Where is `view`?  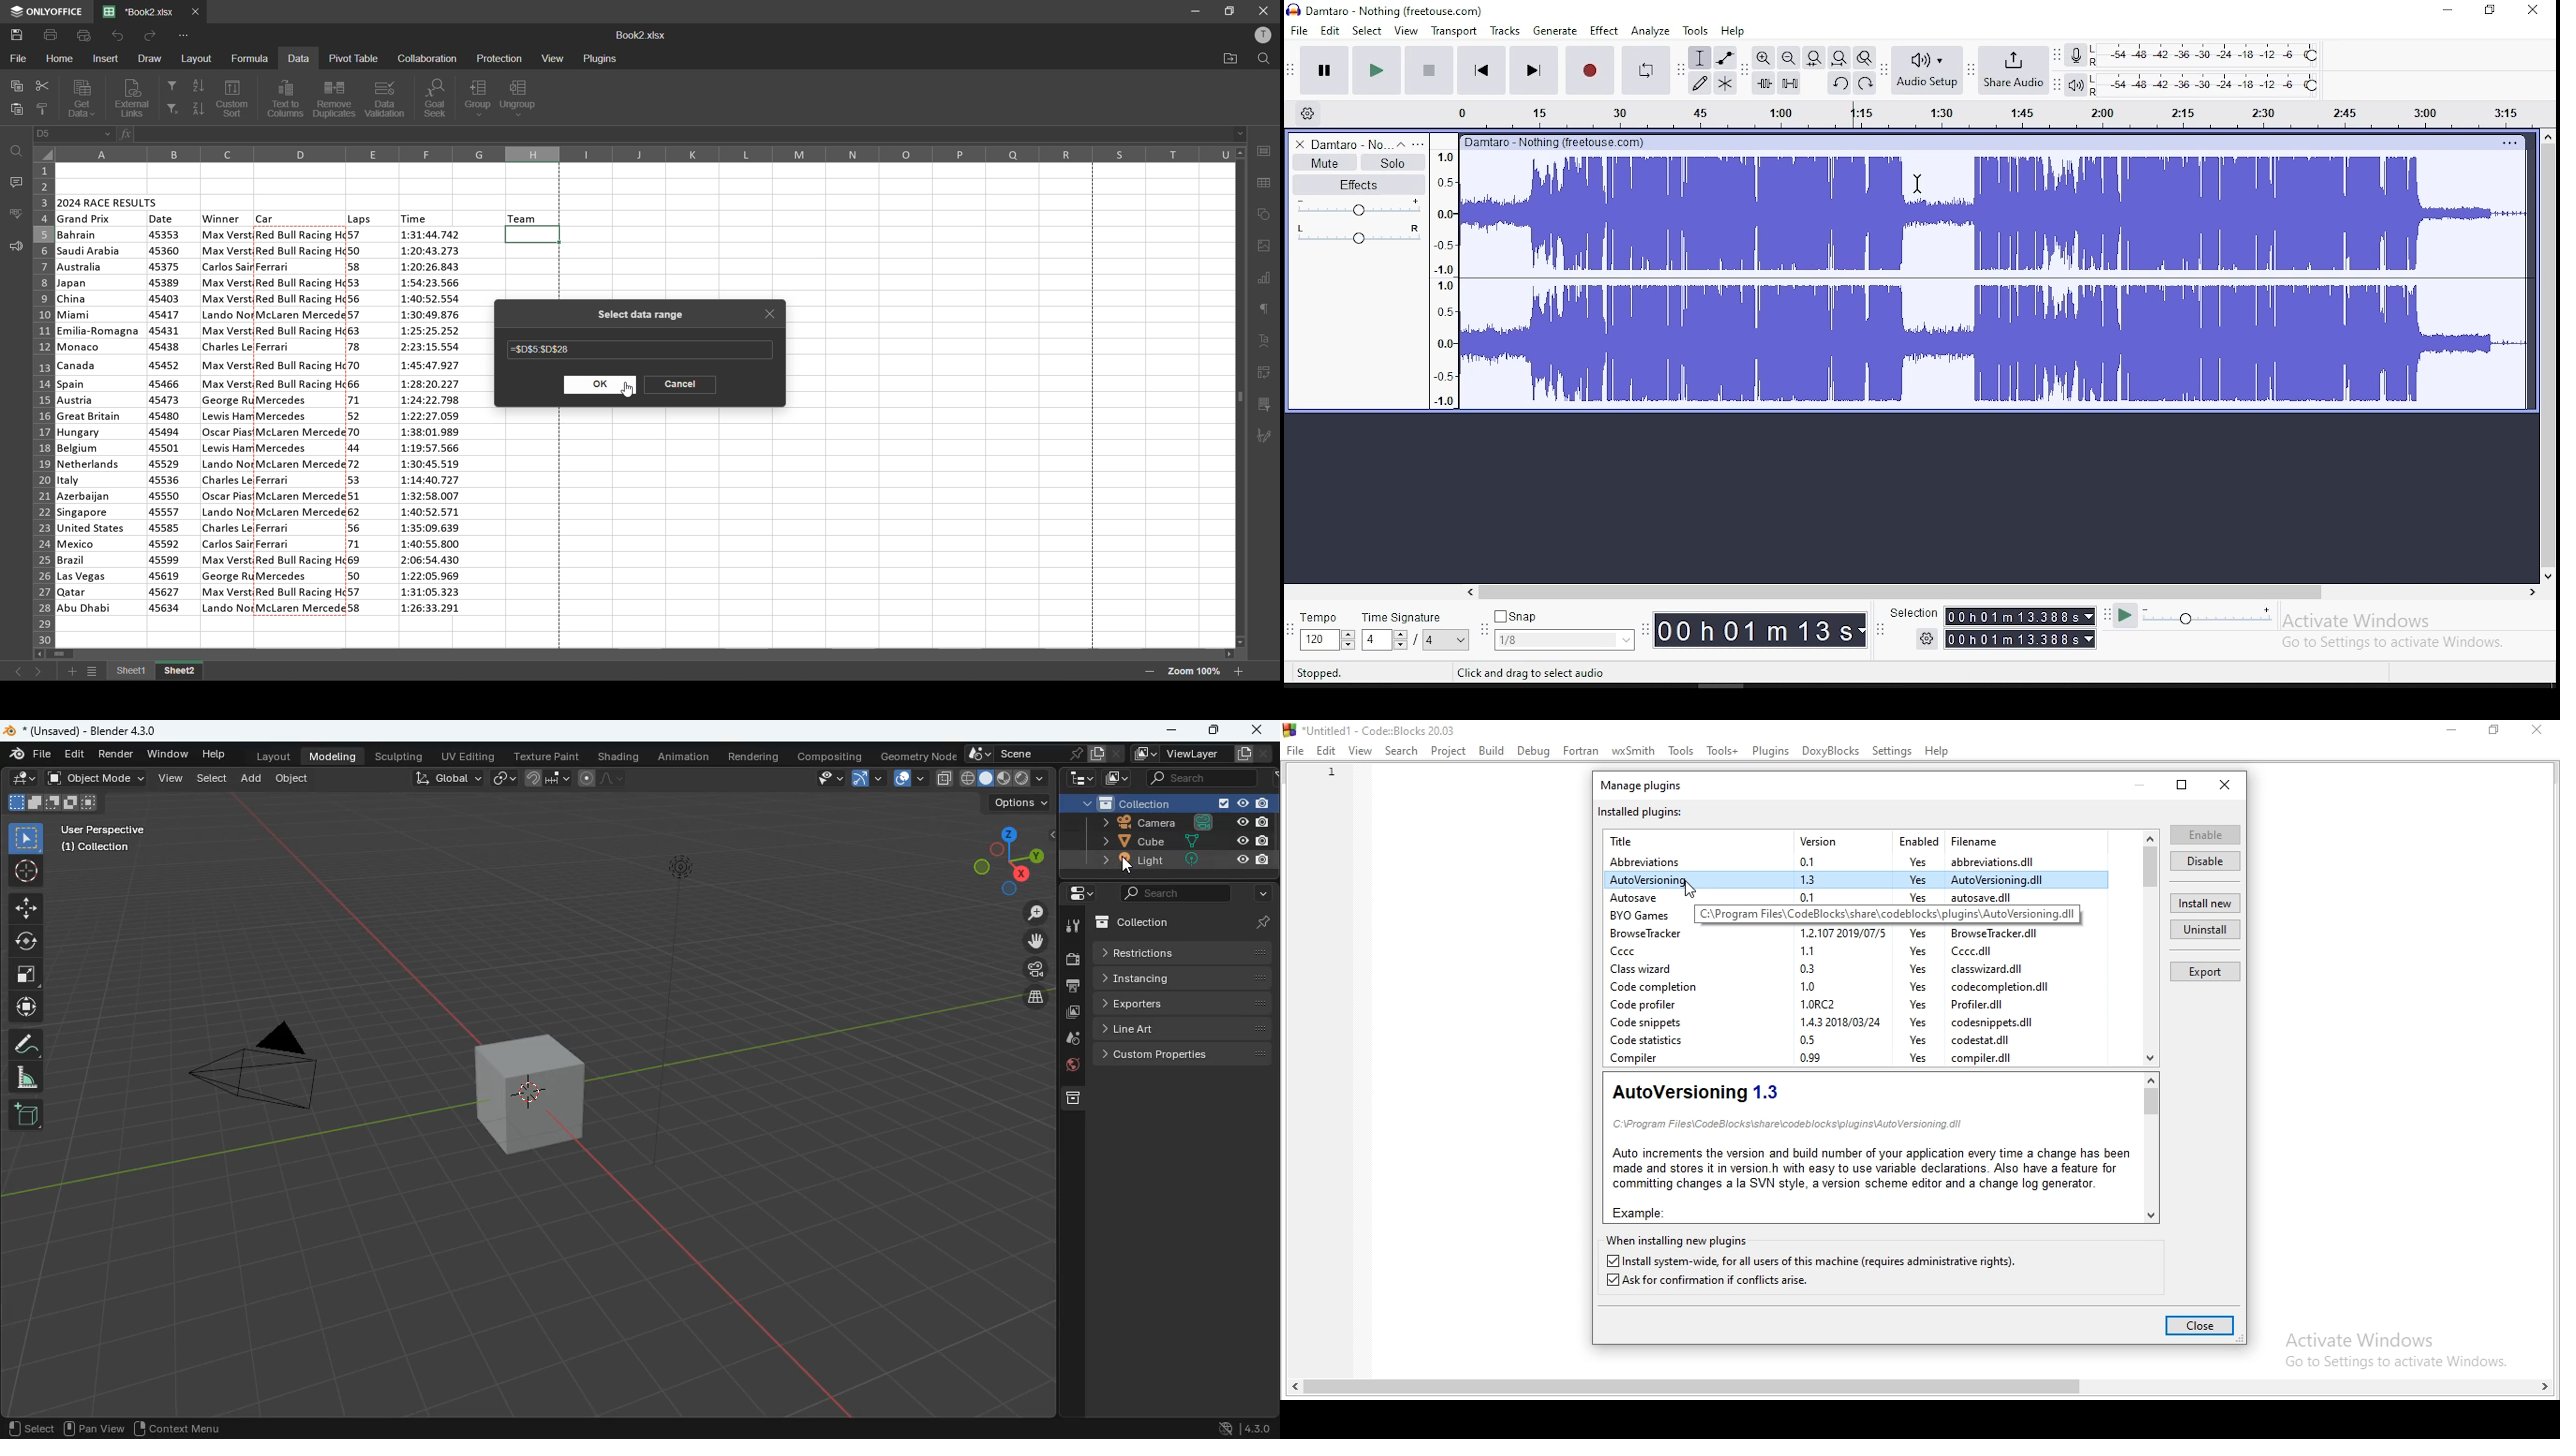
view is located at coordinates (552, 58).